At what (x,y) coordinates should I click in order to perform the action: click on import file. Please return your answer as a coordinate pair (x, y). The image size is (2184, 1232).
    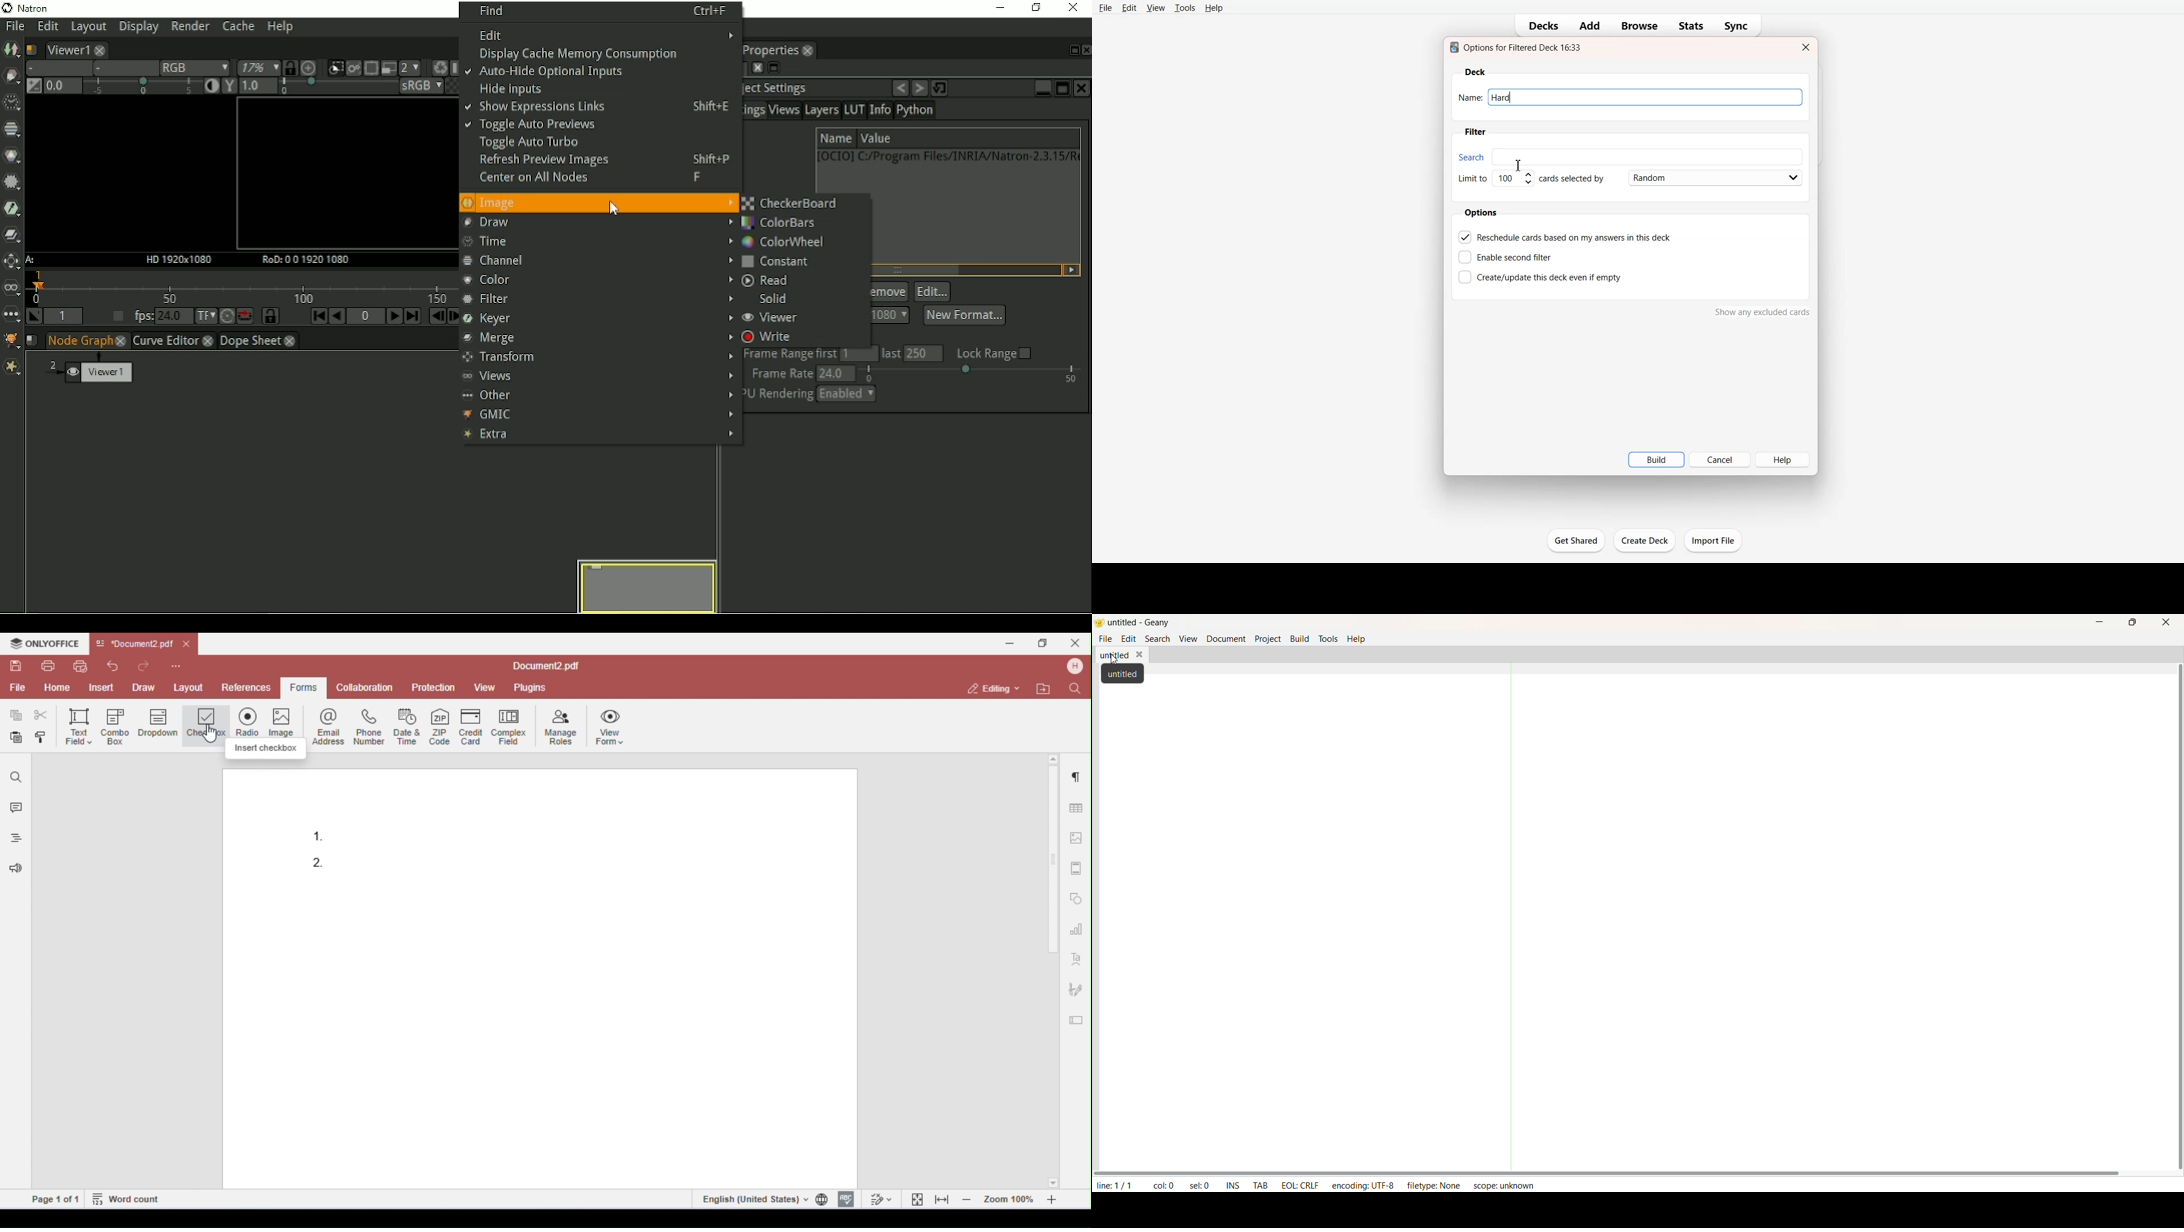
    Looking at the image, I should click on (1718, 540).